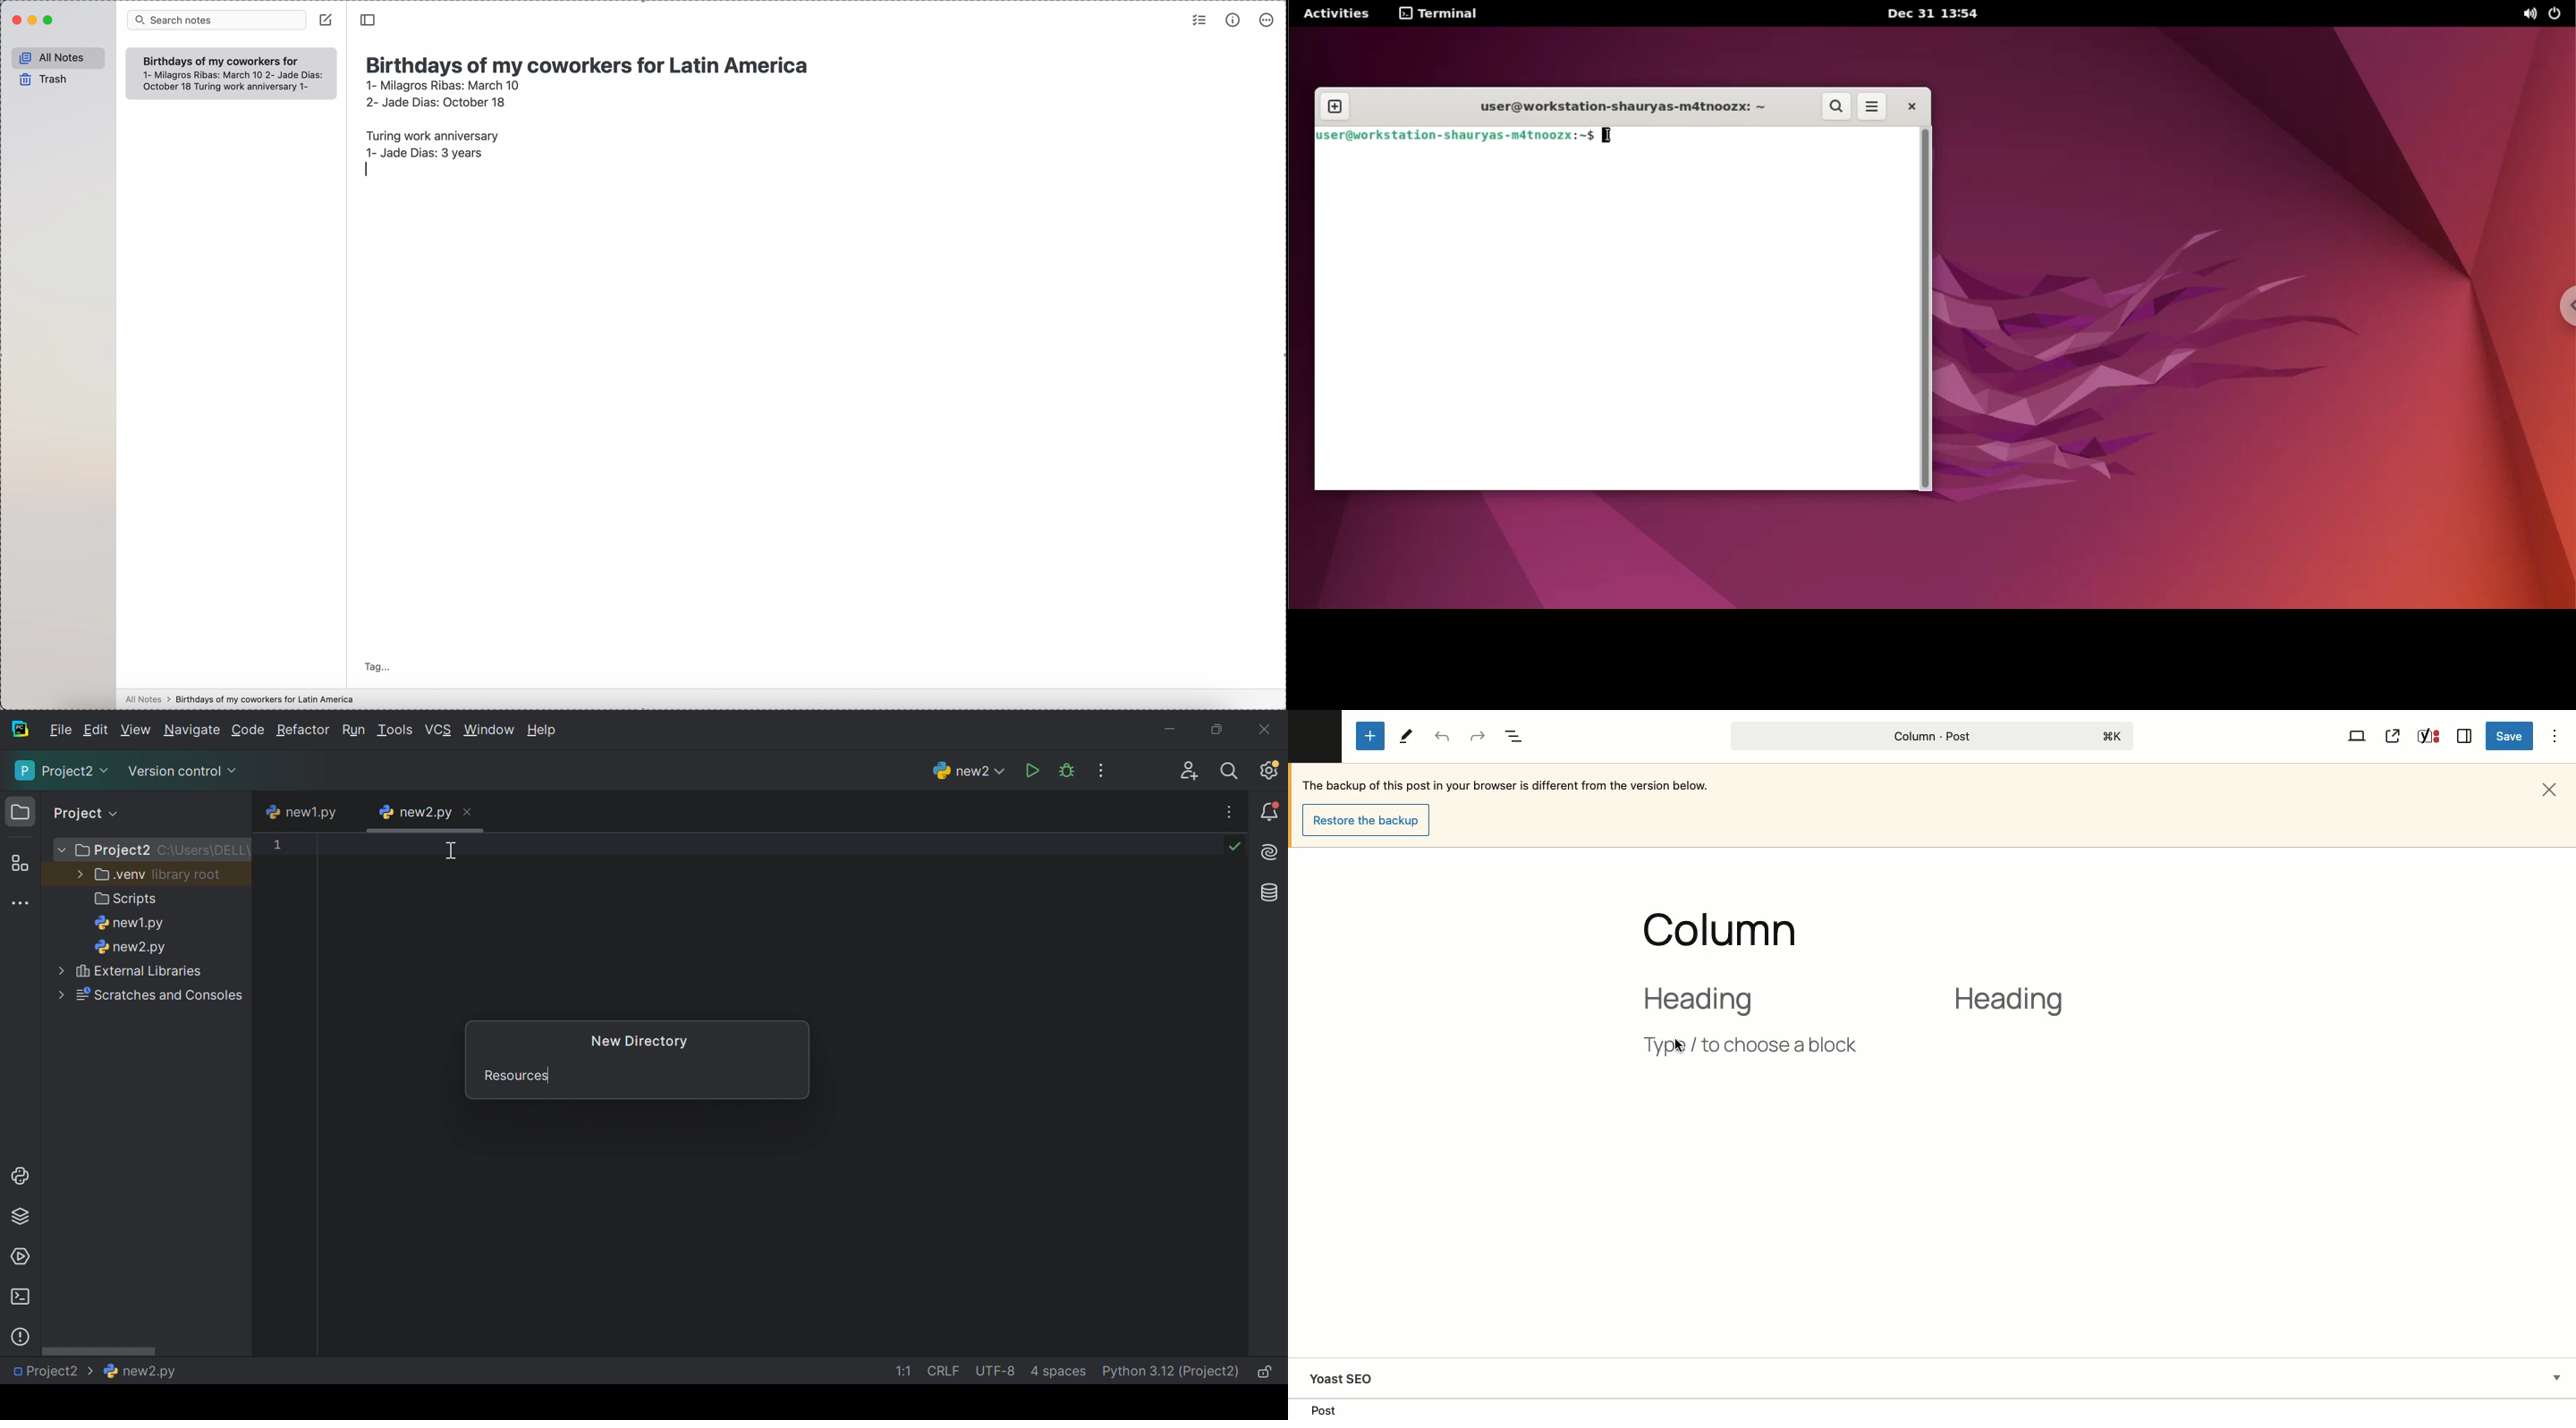 This screenshot has width=2576, height=1428. I want to click on The backup of this post in your browser is different from the version below., so click(1515, 787).